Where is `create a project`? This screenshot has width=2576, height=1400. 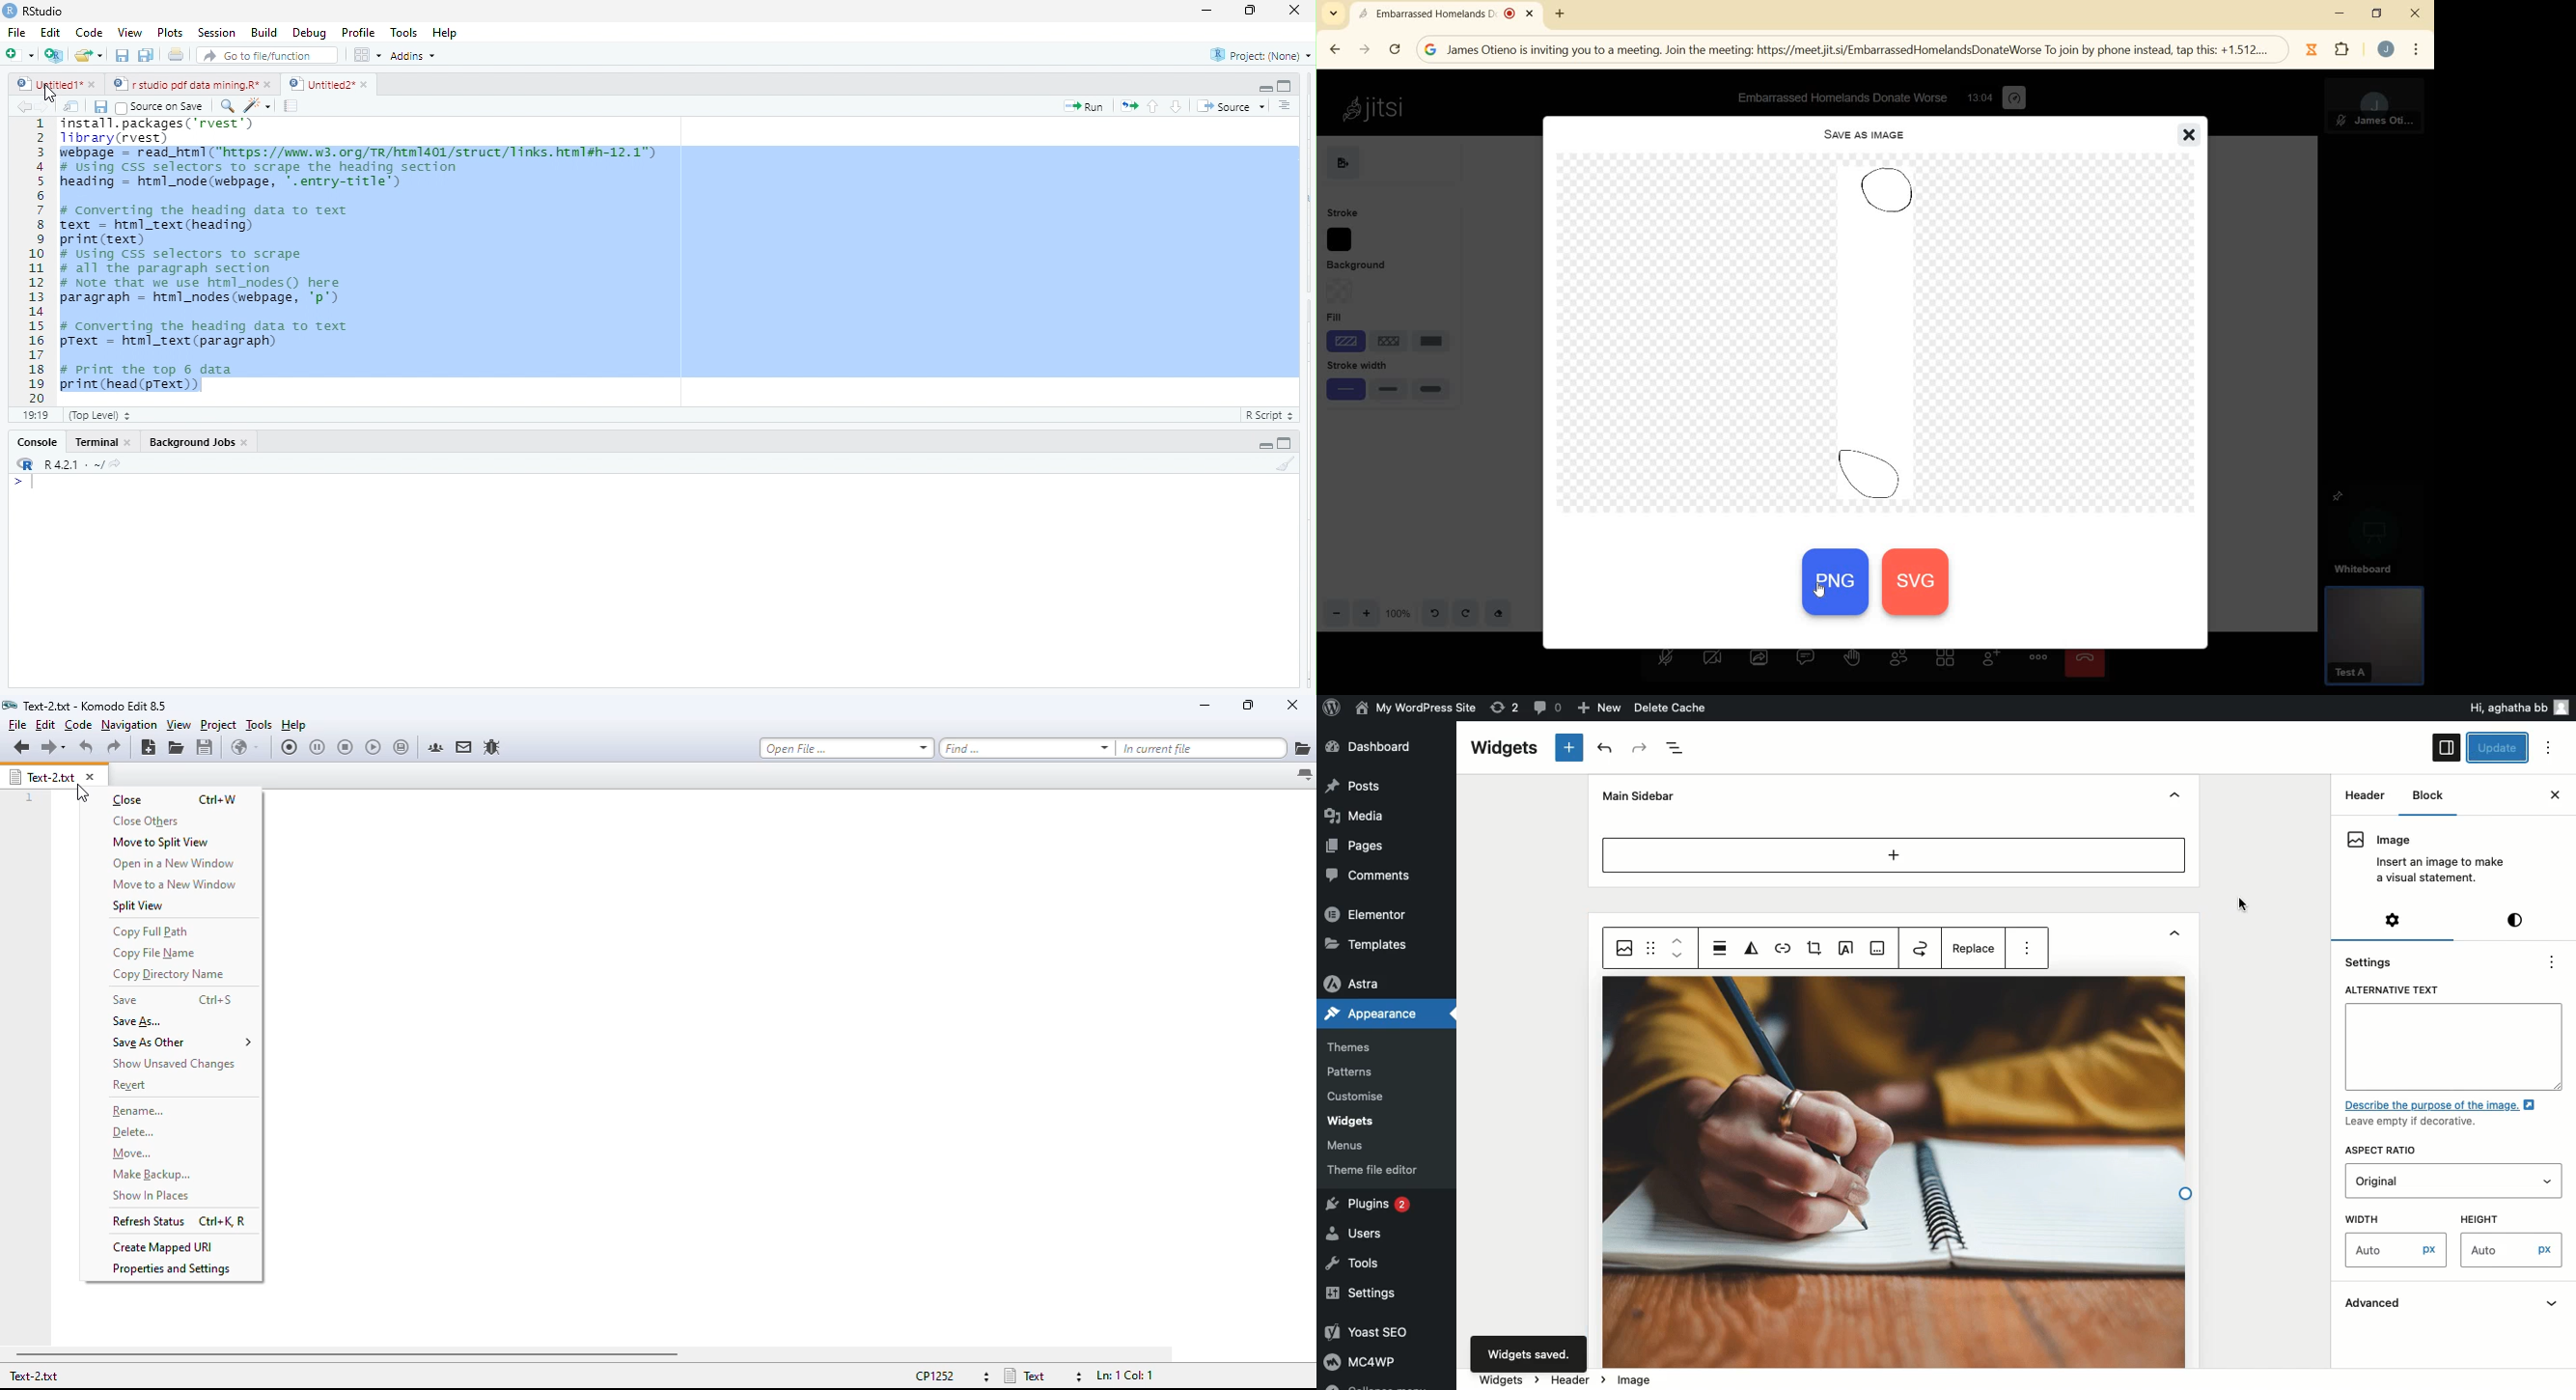 create a project is located at coordinates (52, 55).